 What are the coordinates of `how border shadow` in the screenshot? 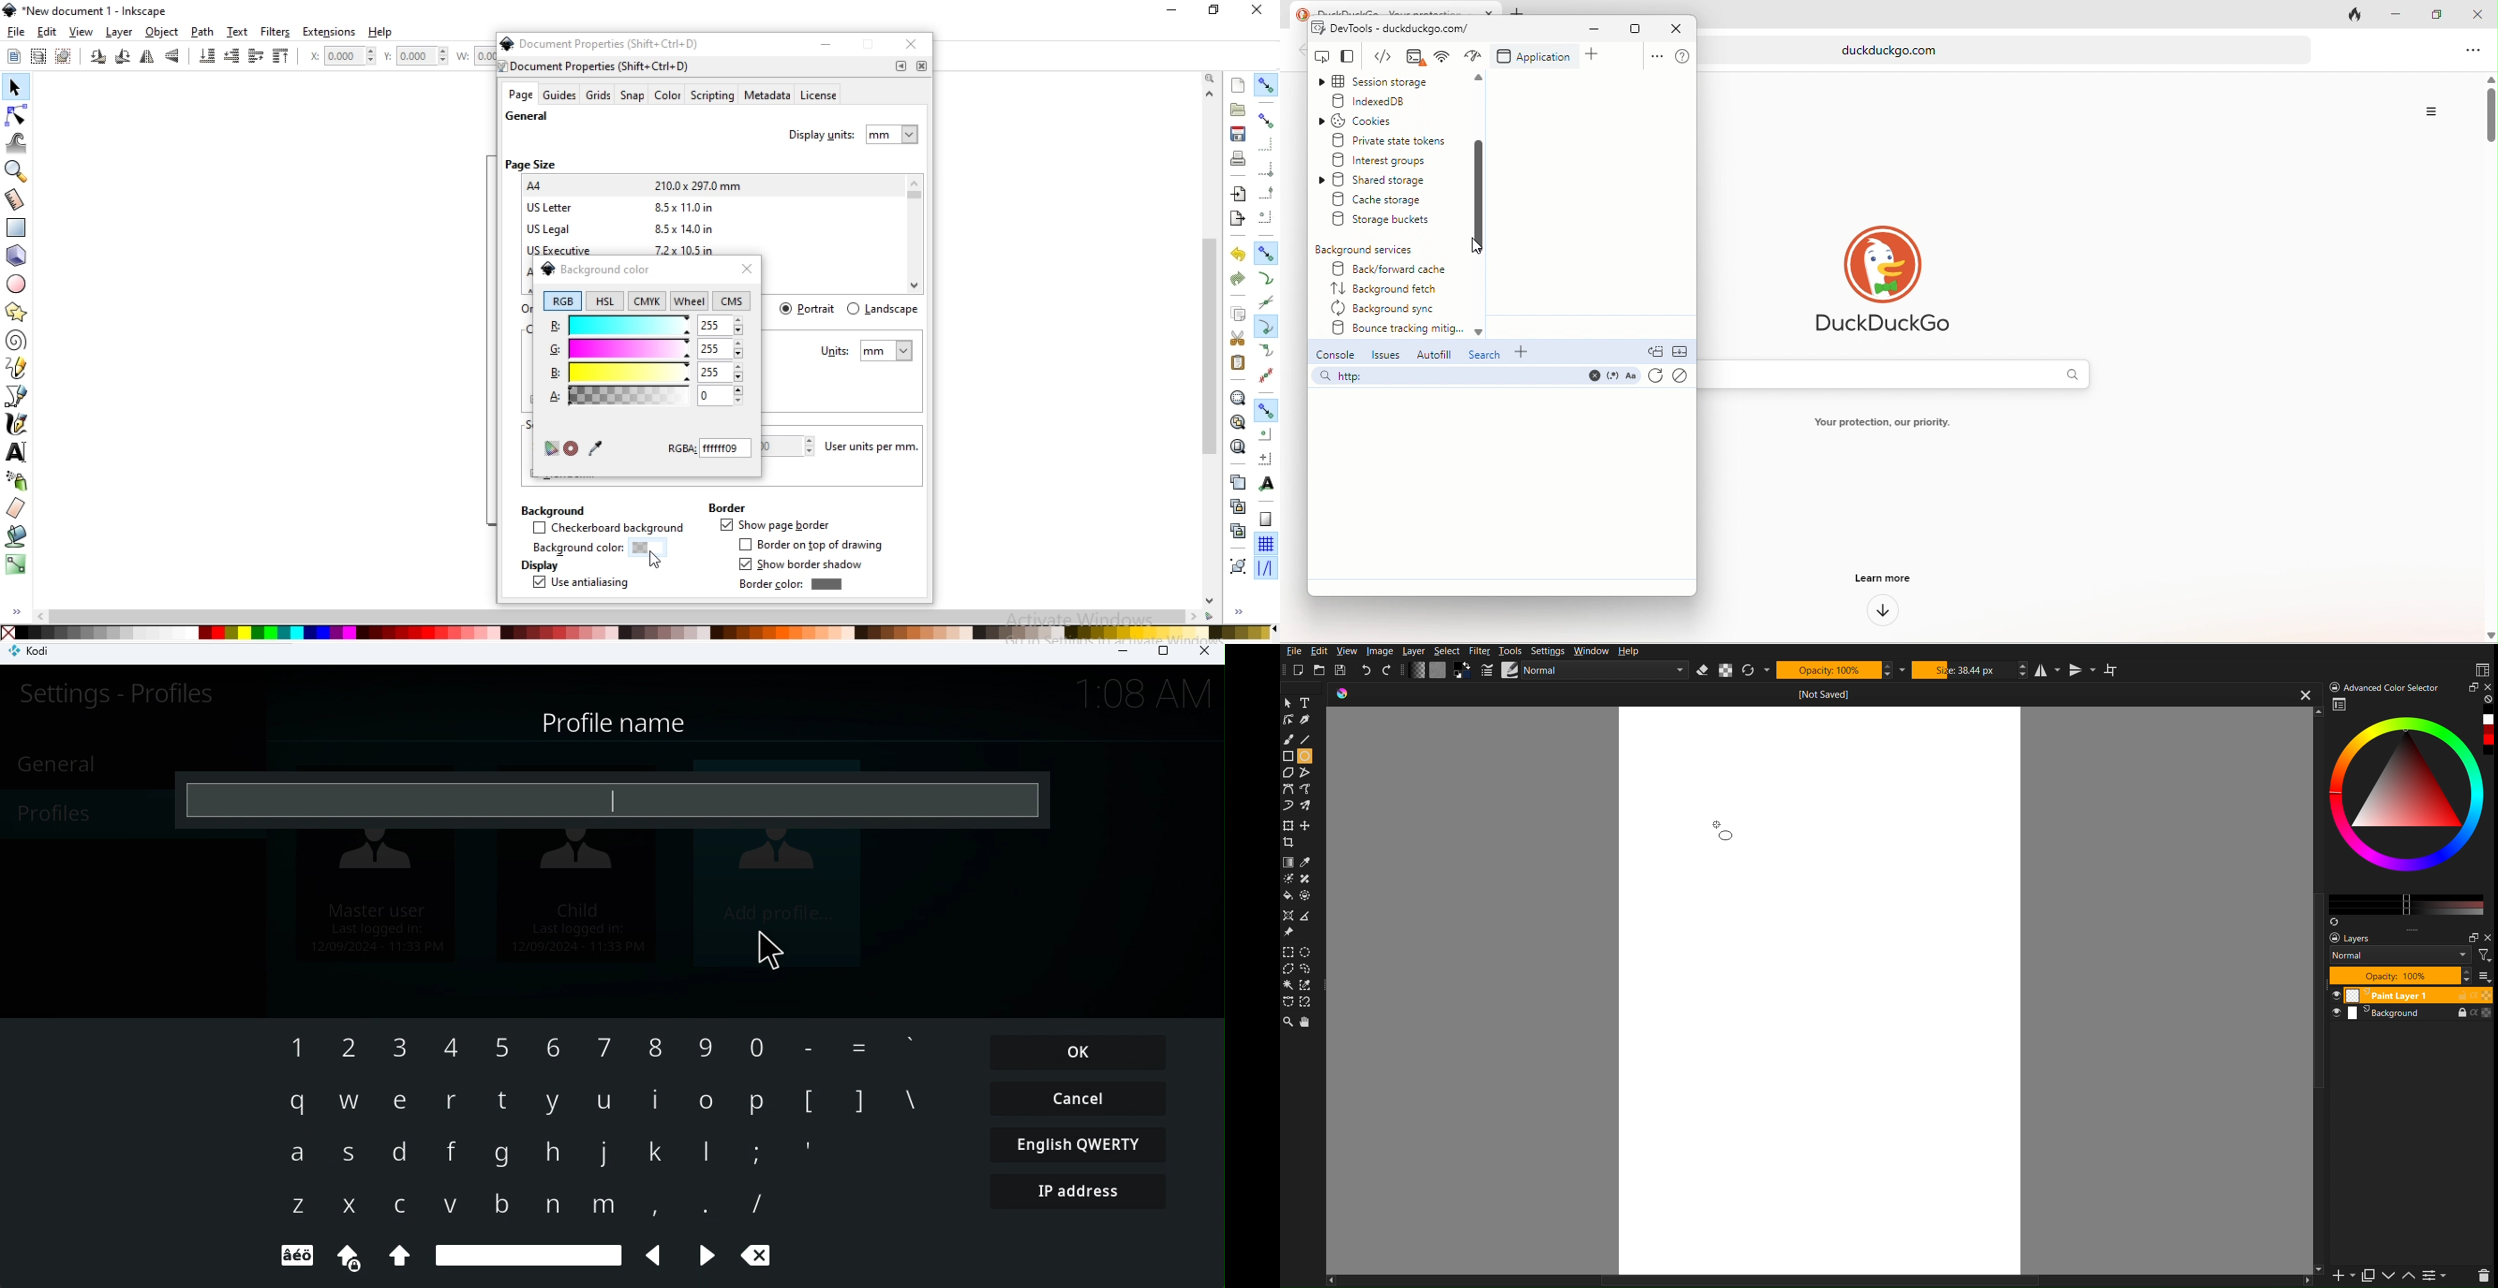 It's located at (804, 565).